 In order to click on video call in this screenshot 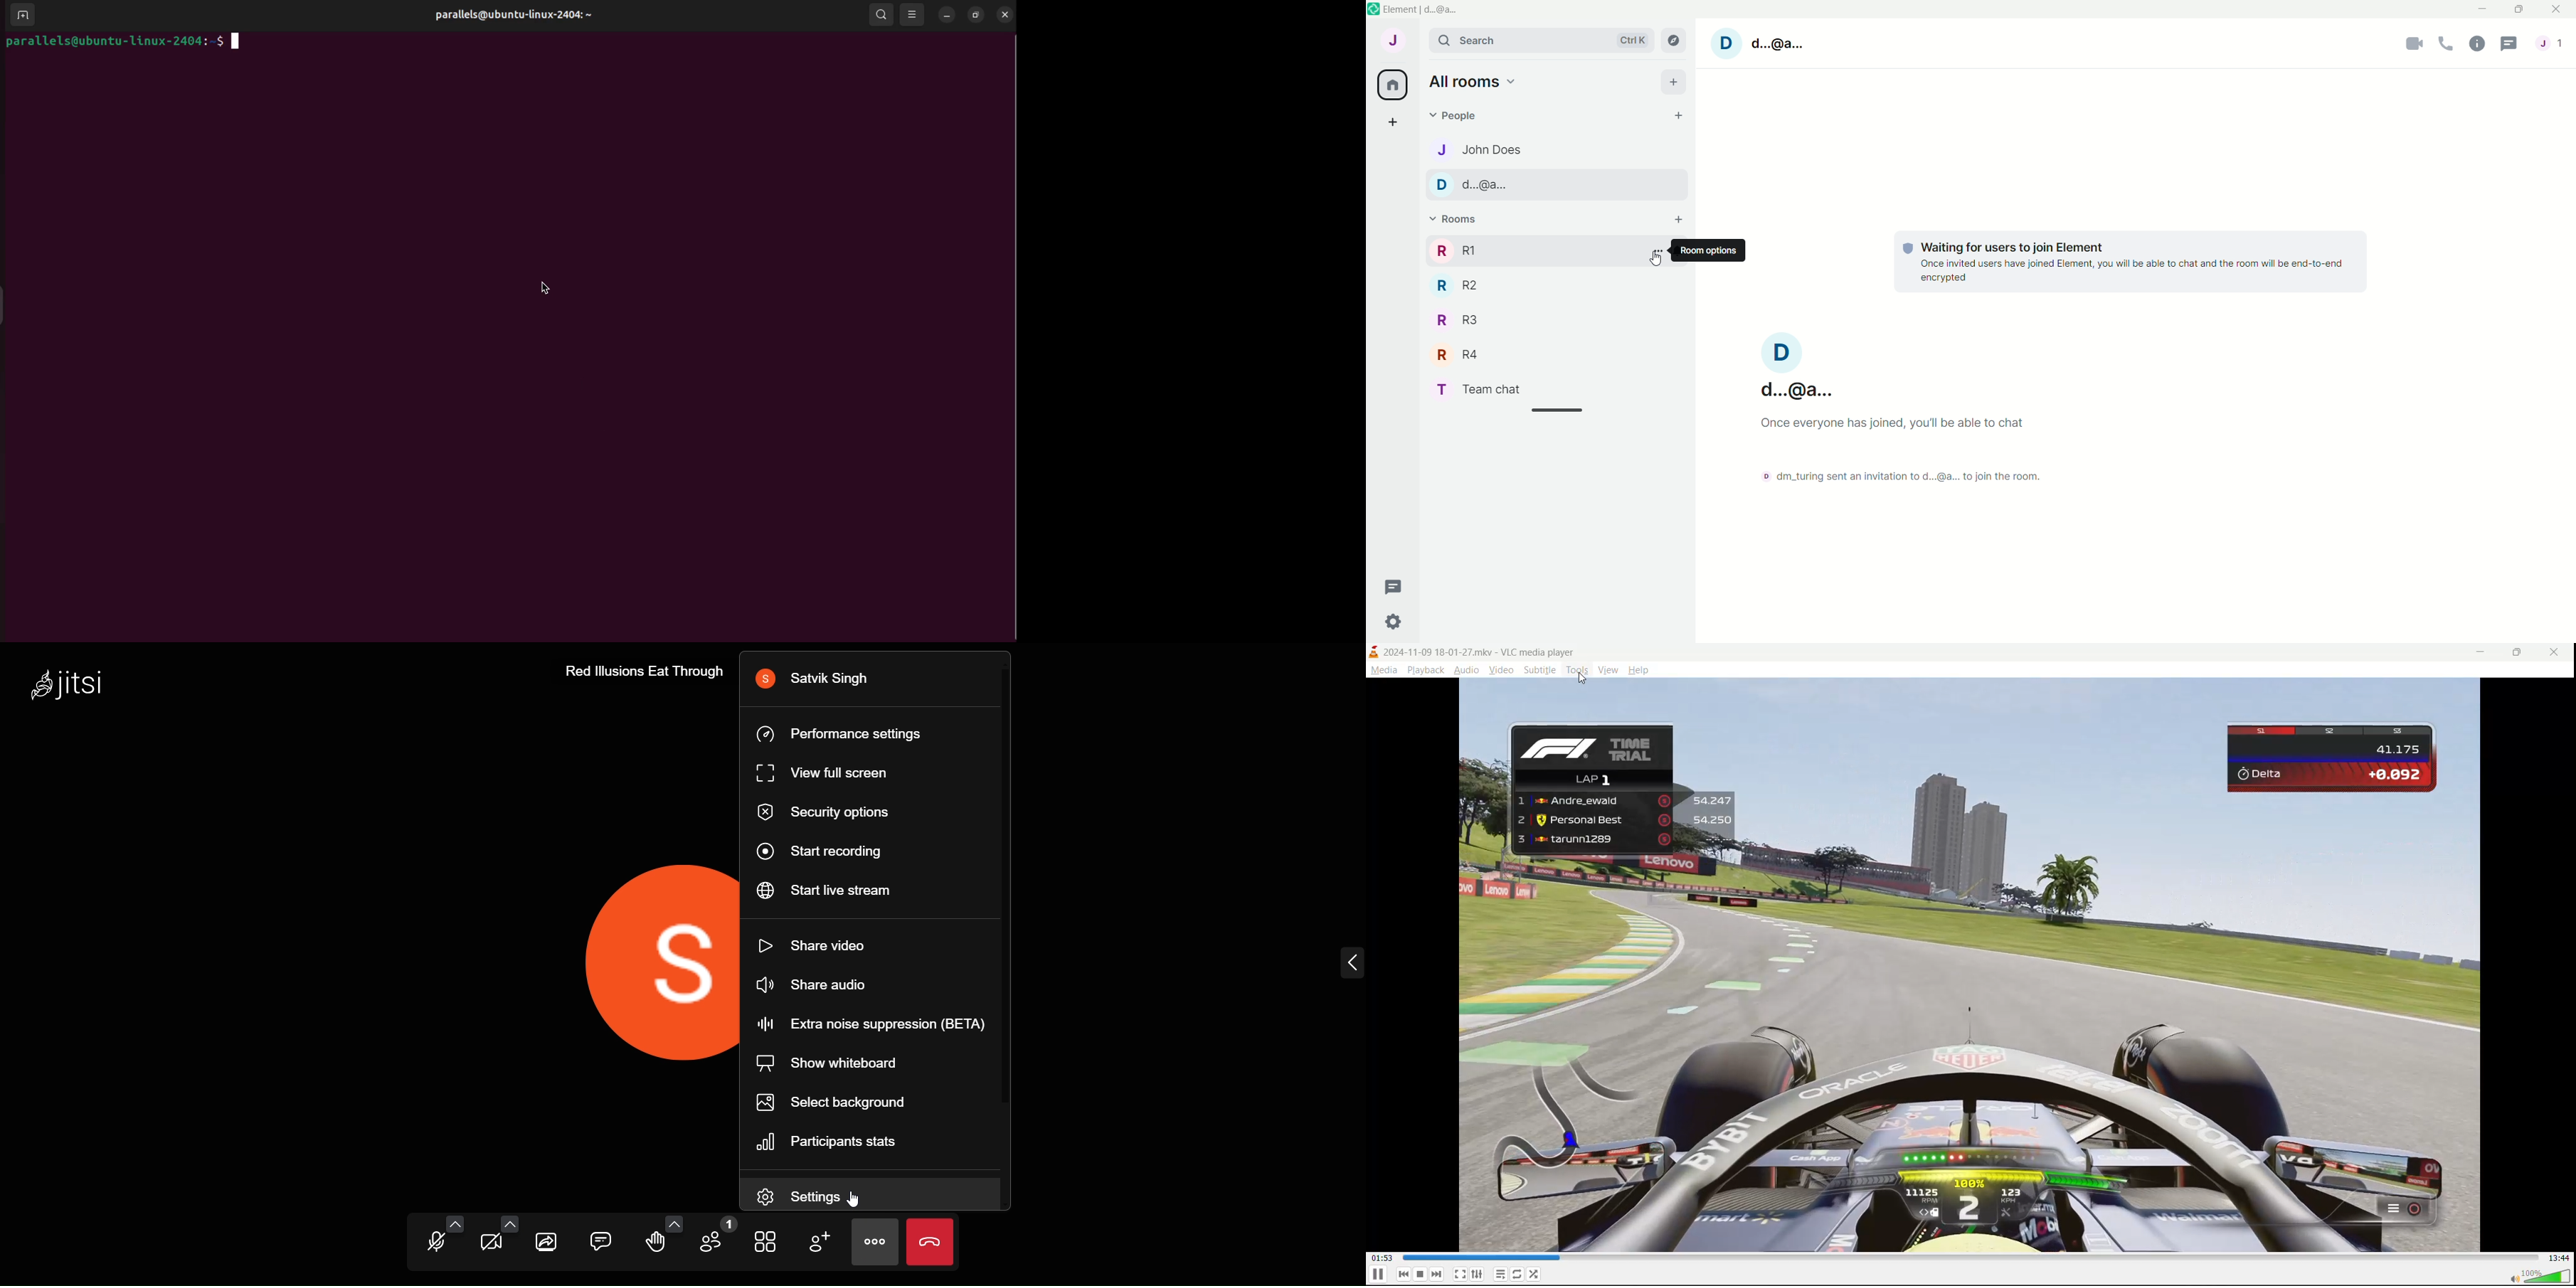, I will do `click(2416, 45)`.